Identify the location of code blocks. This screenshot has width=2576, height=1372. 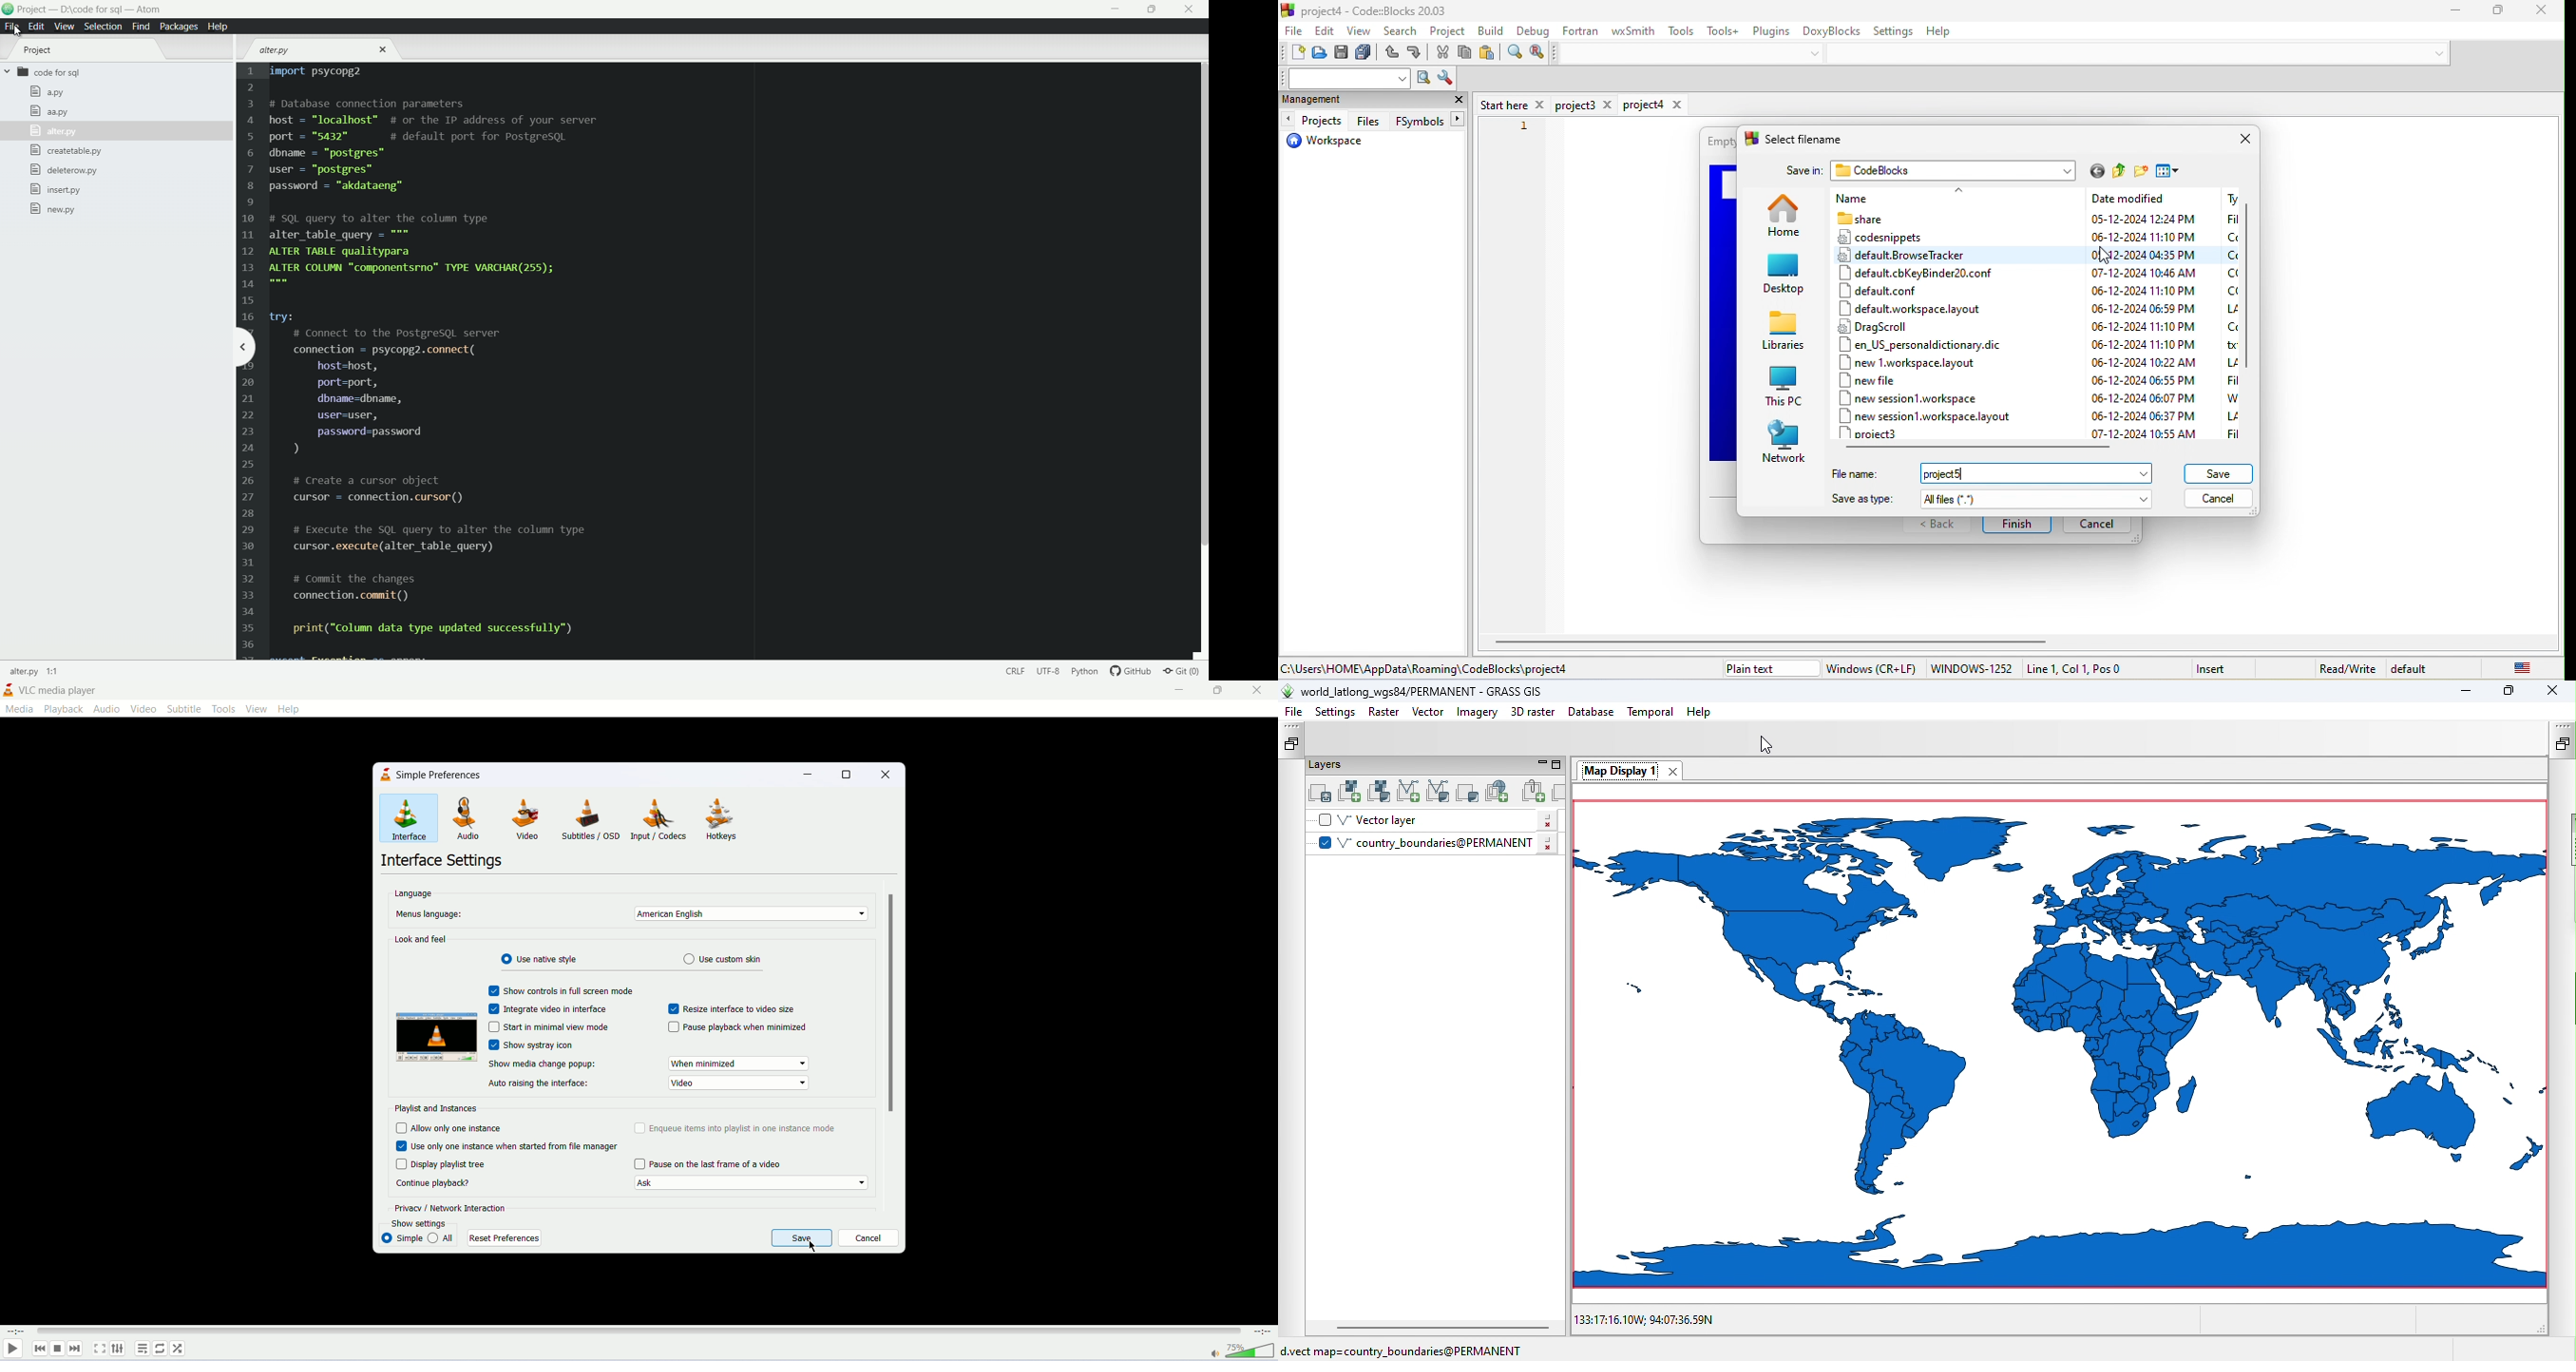
(1956, 170).